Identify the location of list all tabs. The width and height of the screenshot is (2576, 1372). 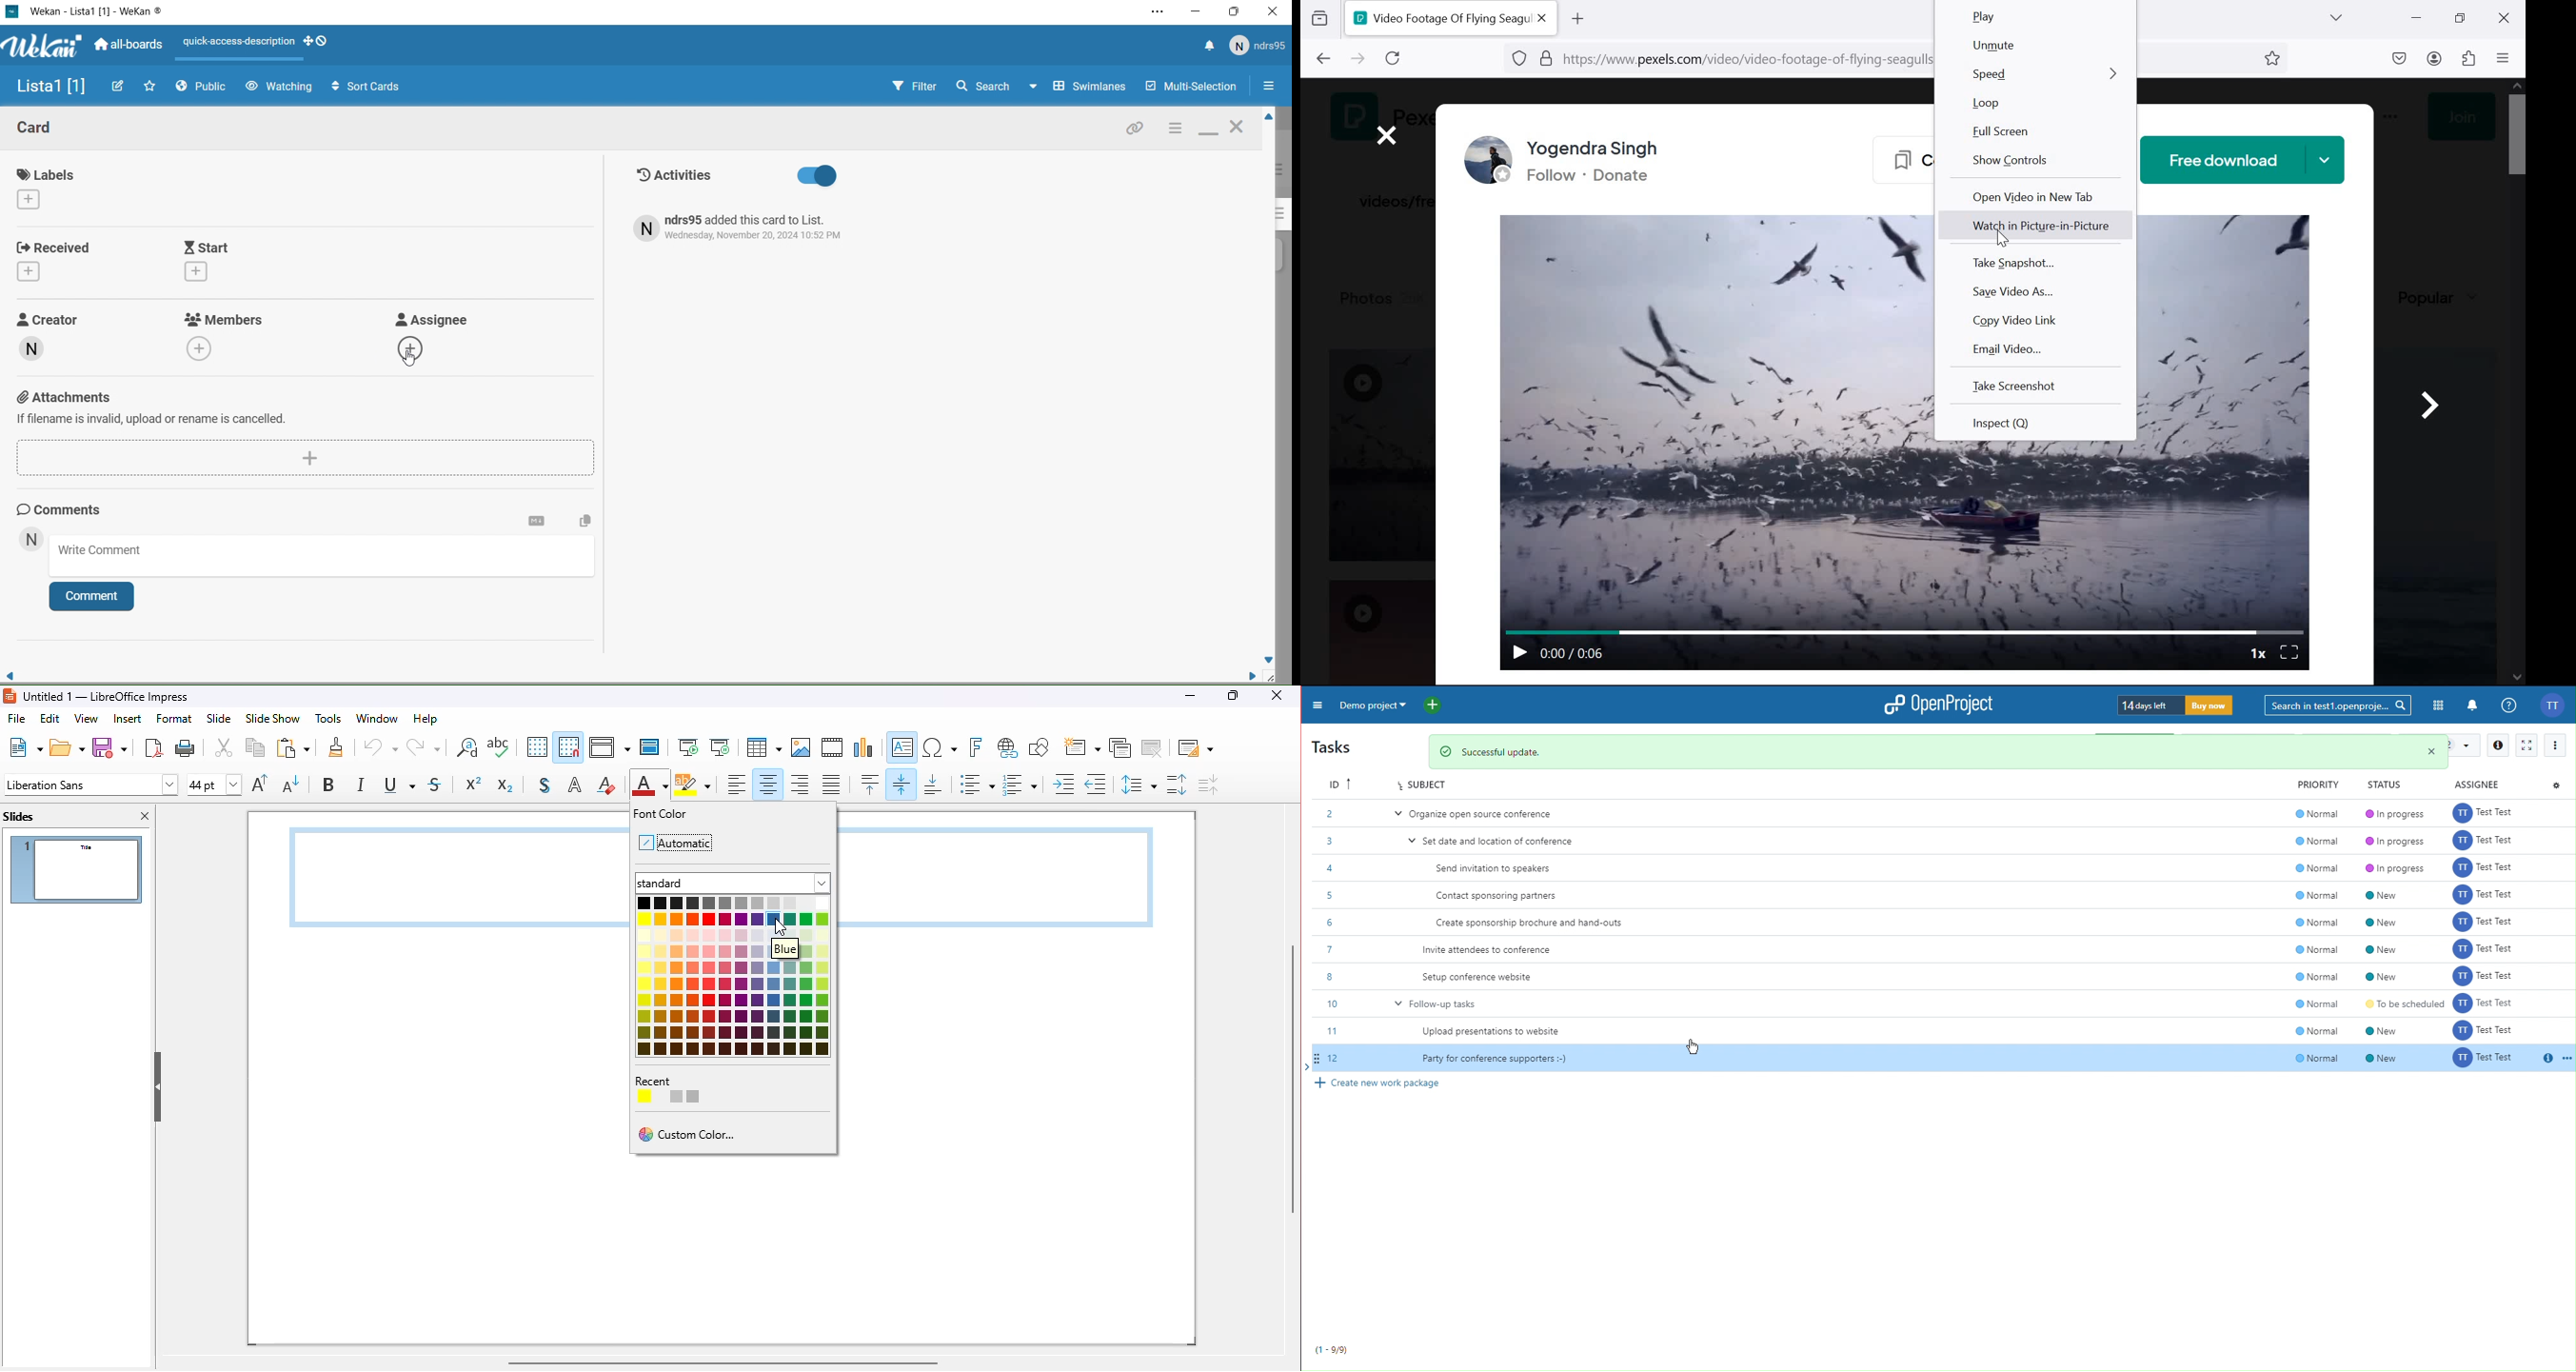
(2336, 18).